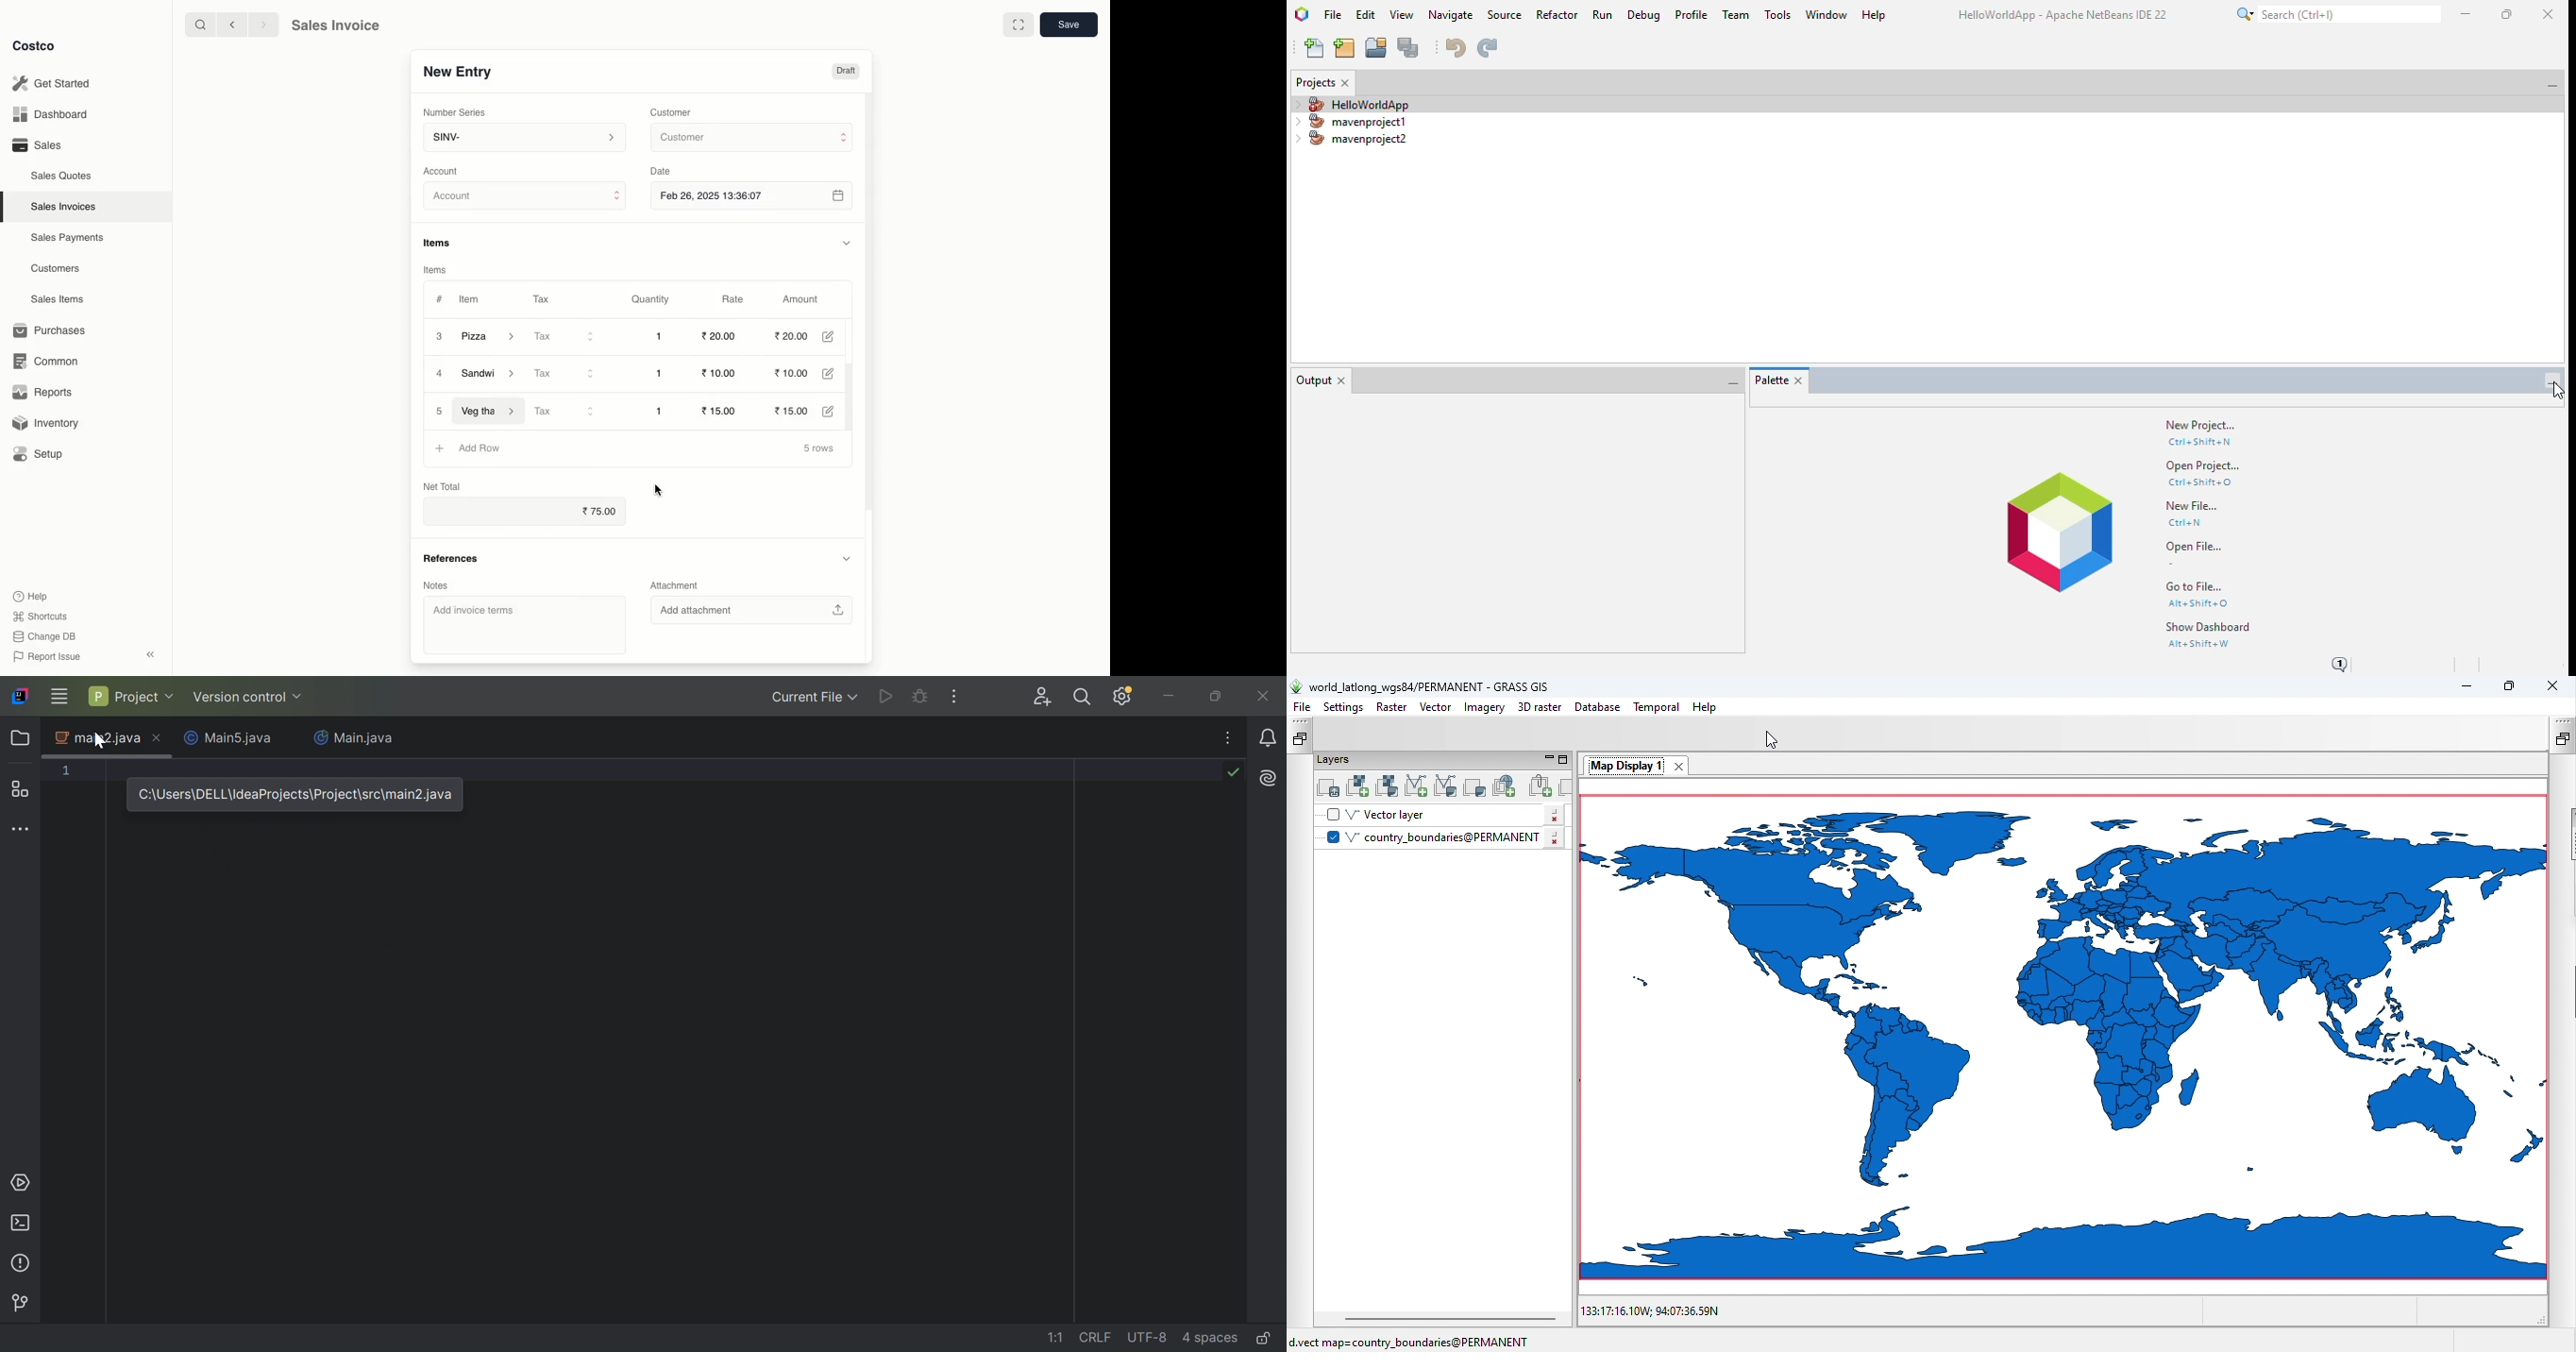  What do you see at coordinates (443, 242) in the screenshot?
I see `Items` at bounding box center [443, 242].